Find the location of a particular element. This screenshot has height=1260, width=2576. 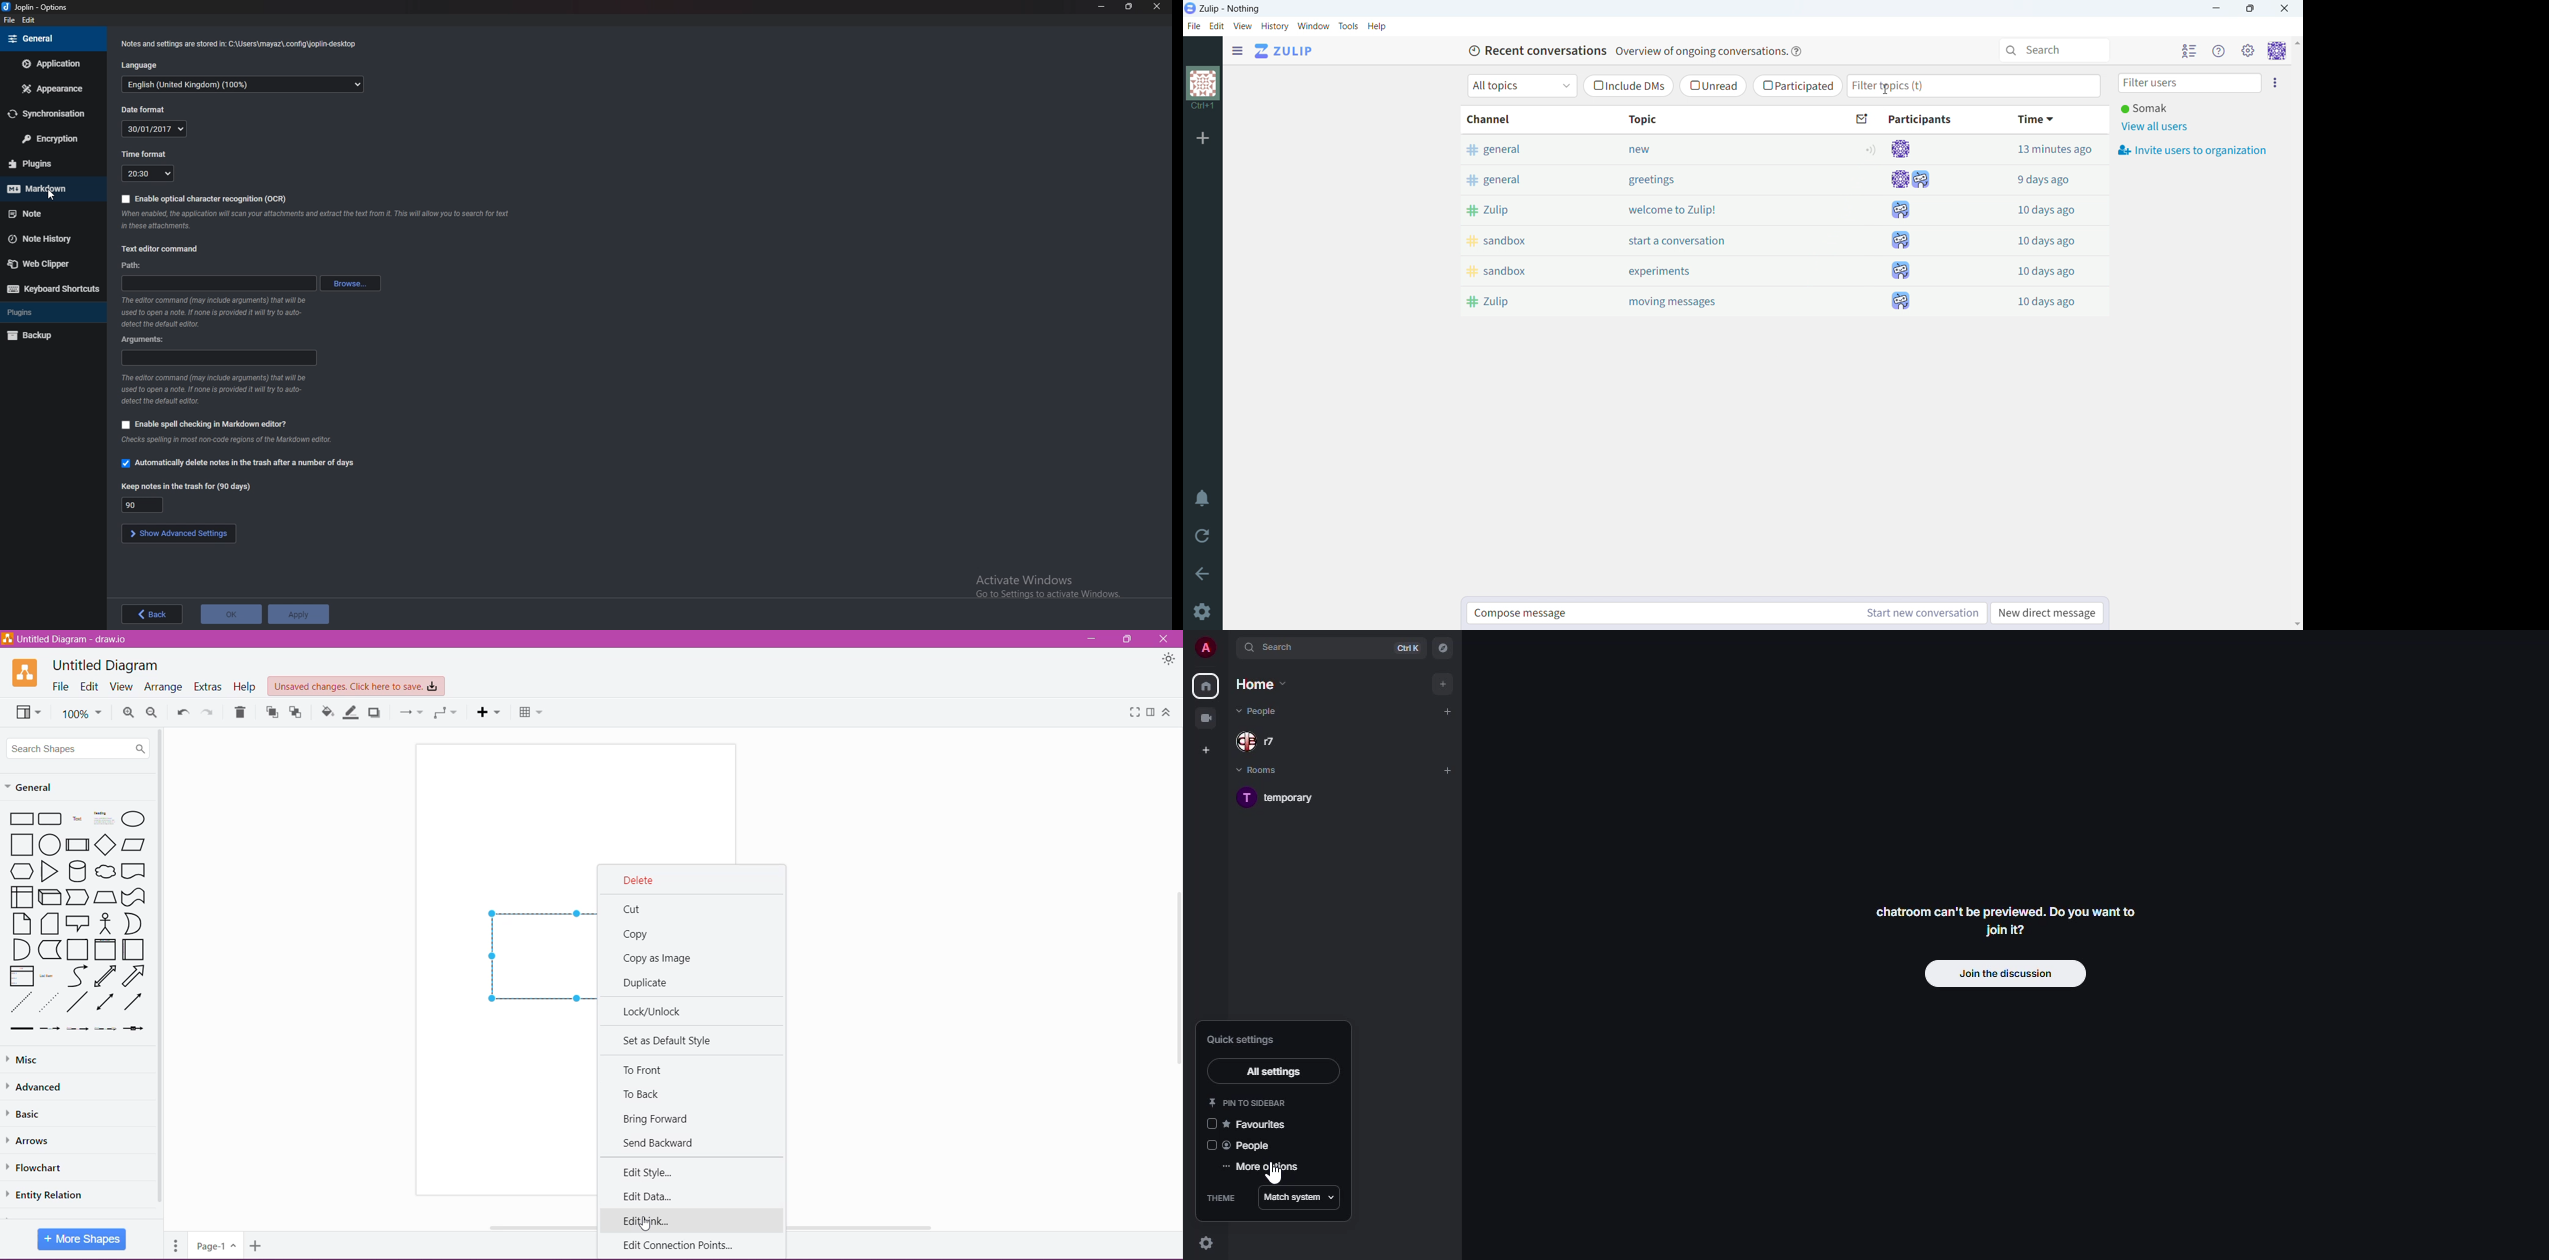

Application is located at coordinates (52, 64).